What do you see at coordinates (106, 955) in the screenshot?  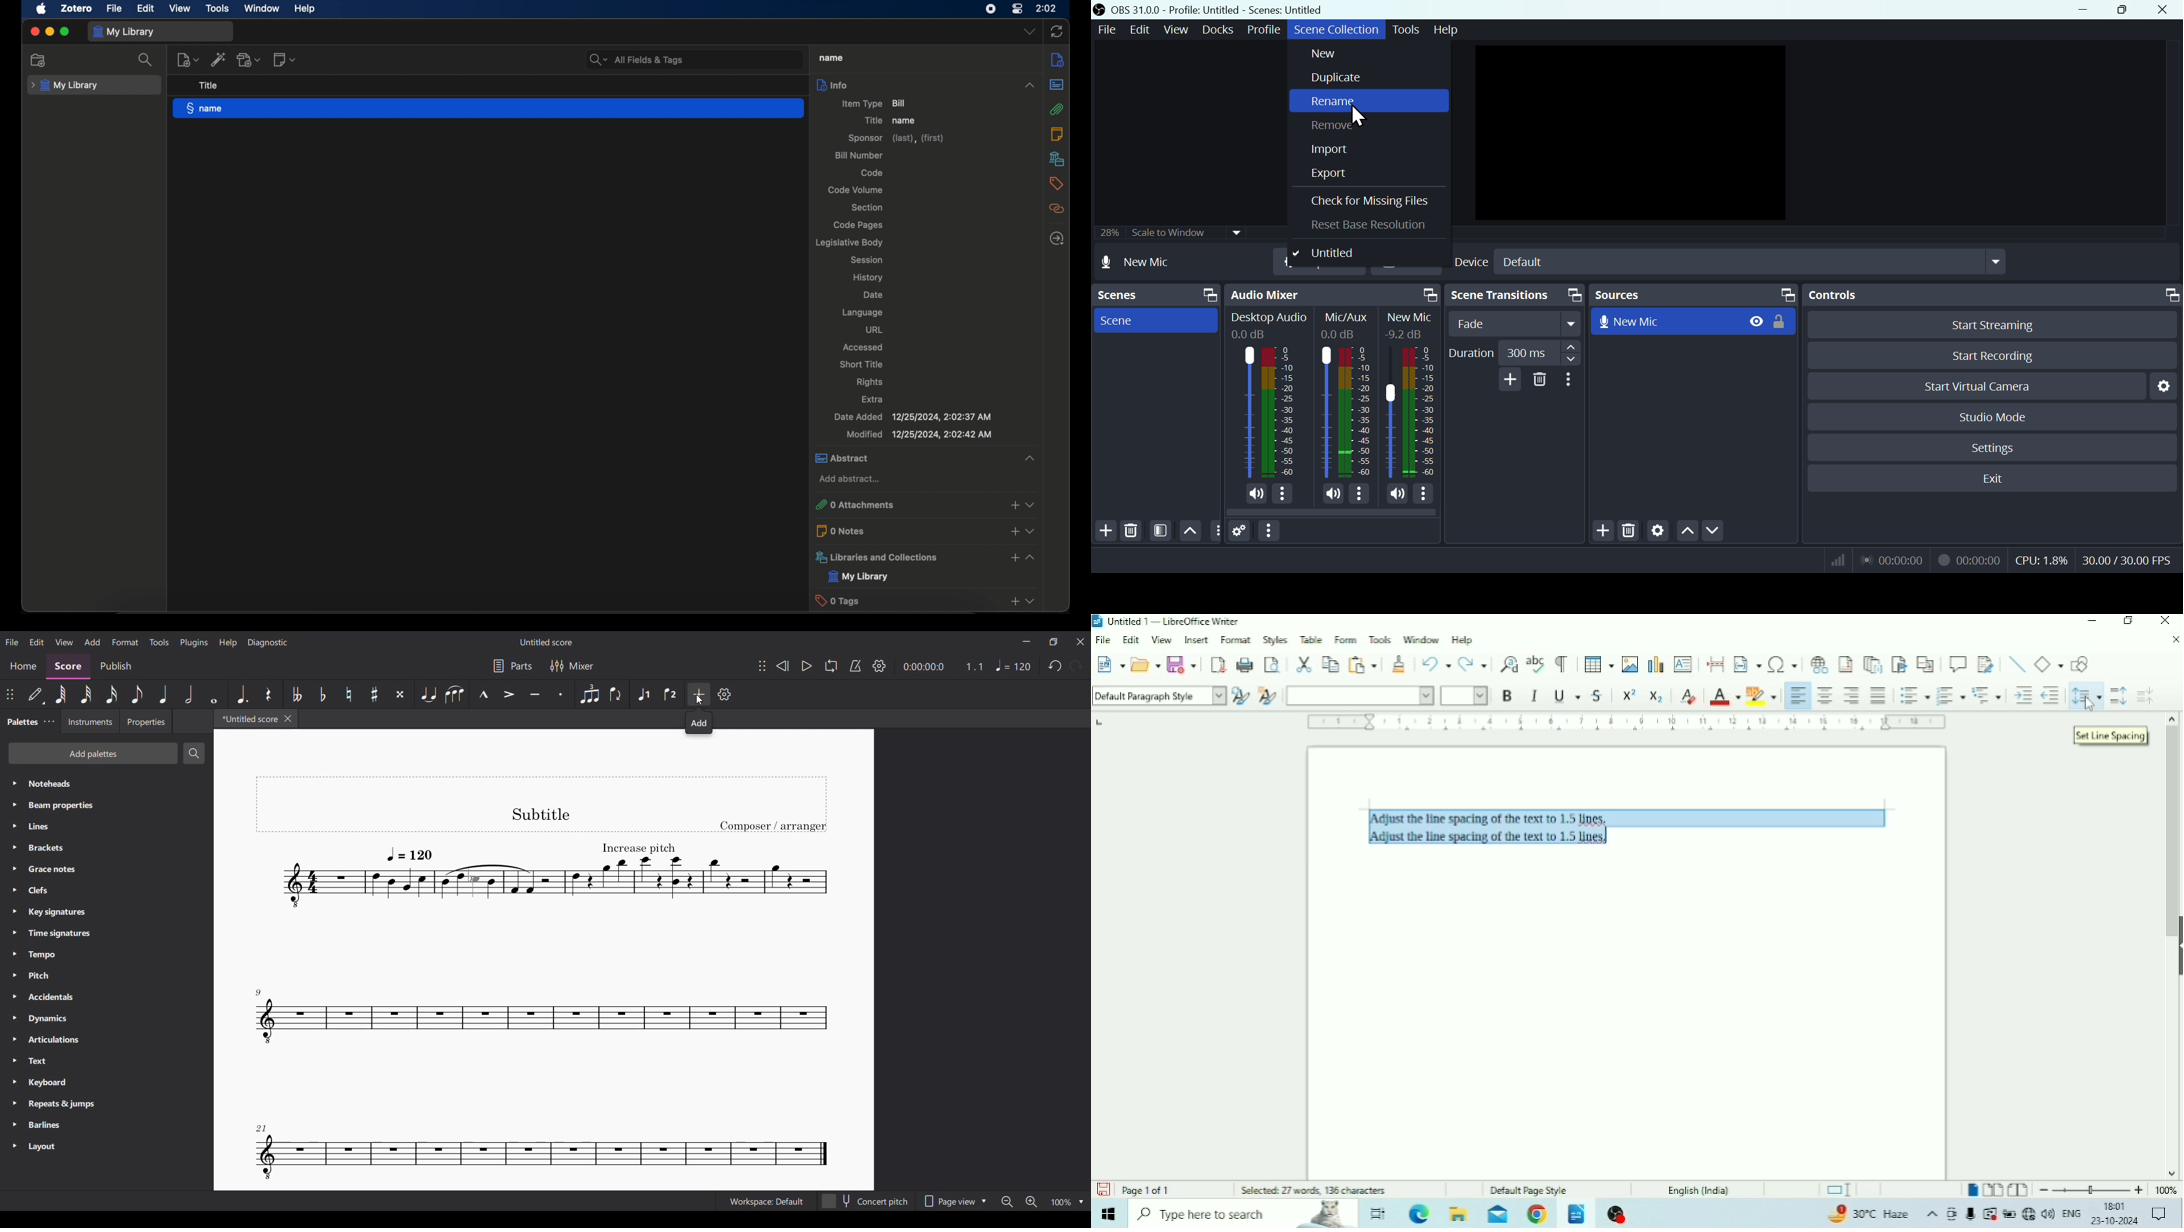 I see `Tempo` at bounding box center [106, 955].